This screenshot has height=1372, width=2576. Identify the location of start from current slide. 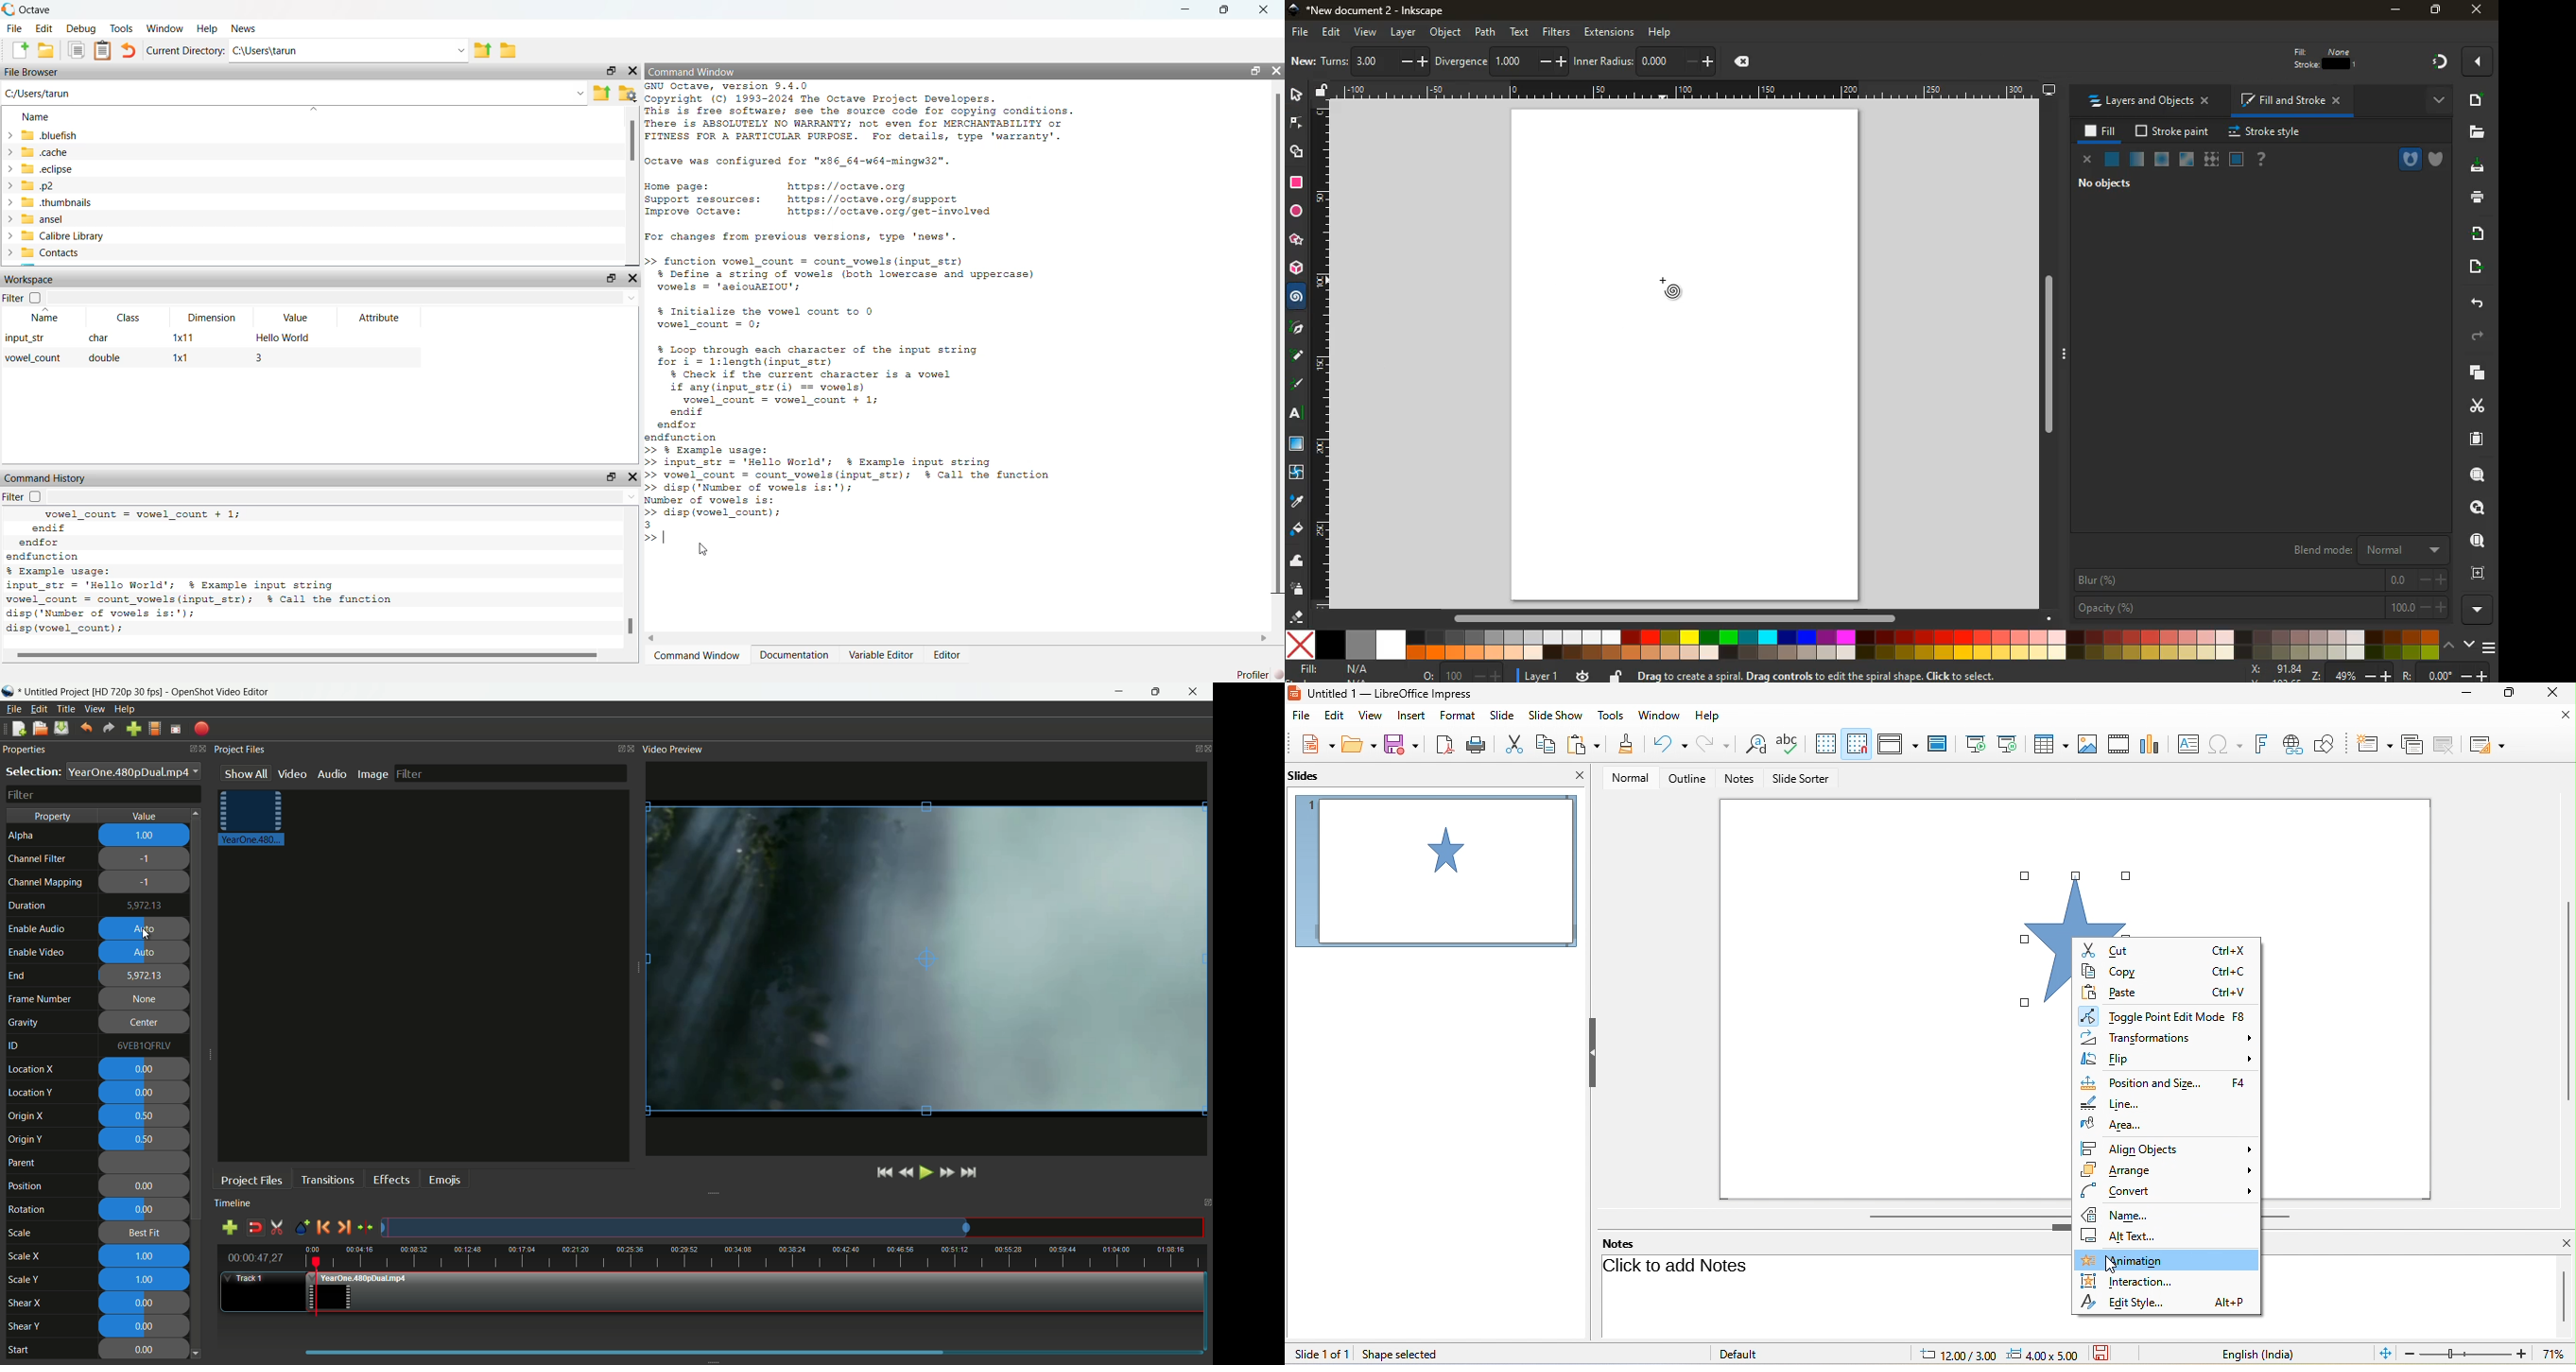
(2008, 744).